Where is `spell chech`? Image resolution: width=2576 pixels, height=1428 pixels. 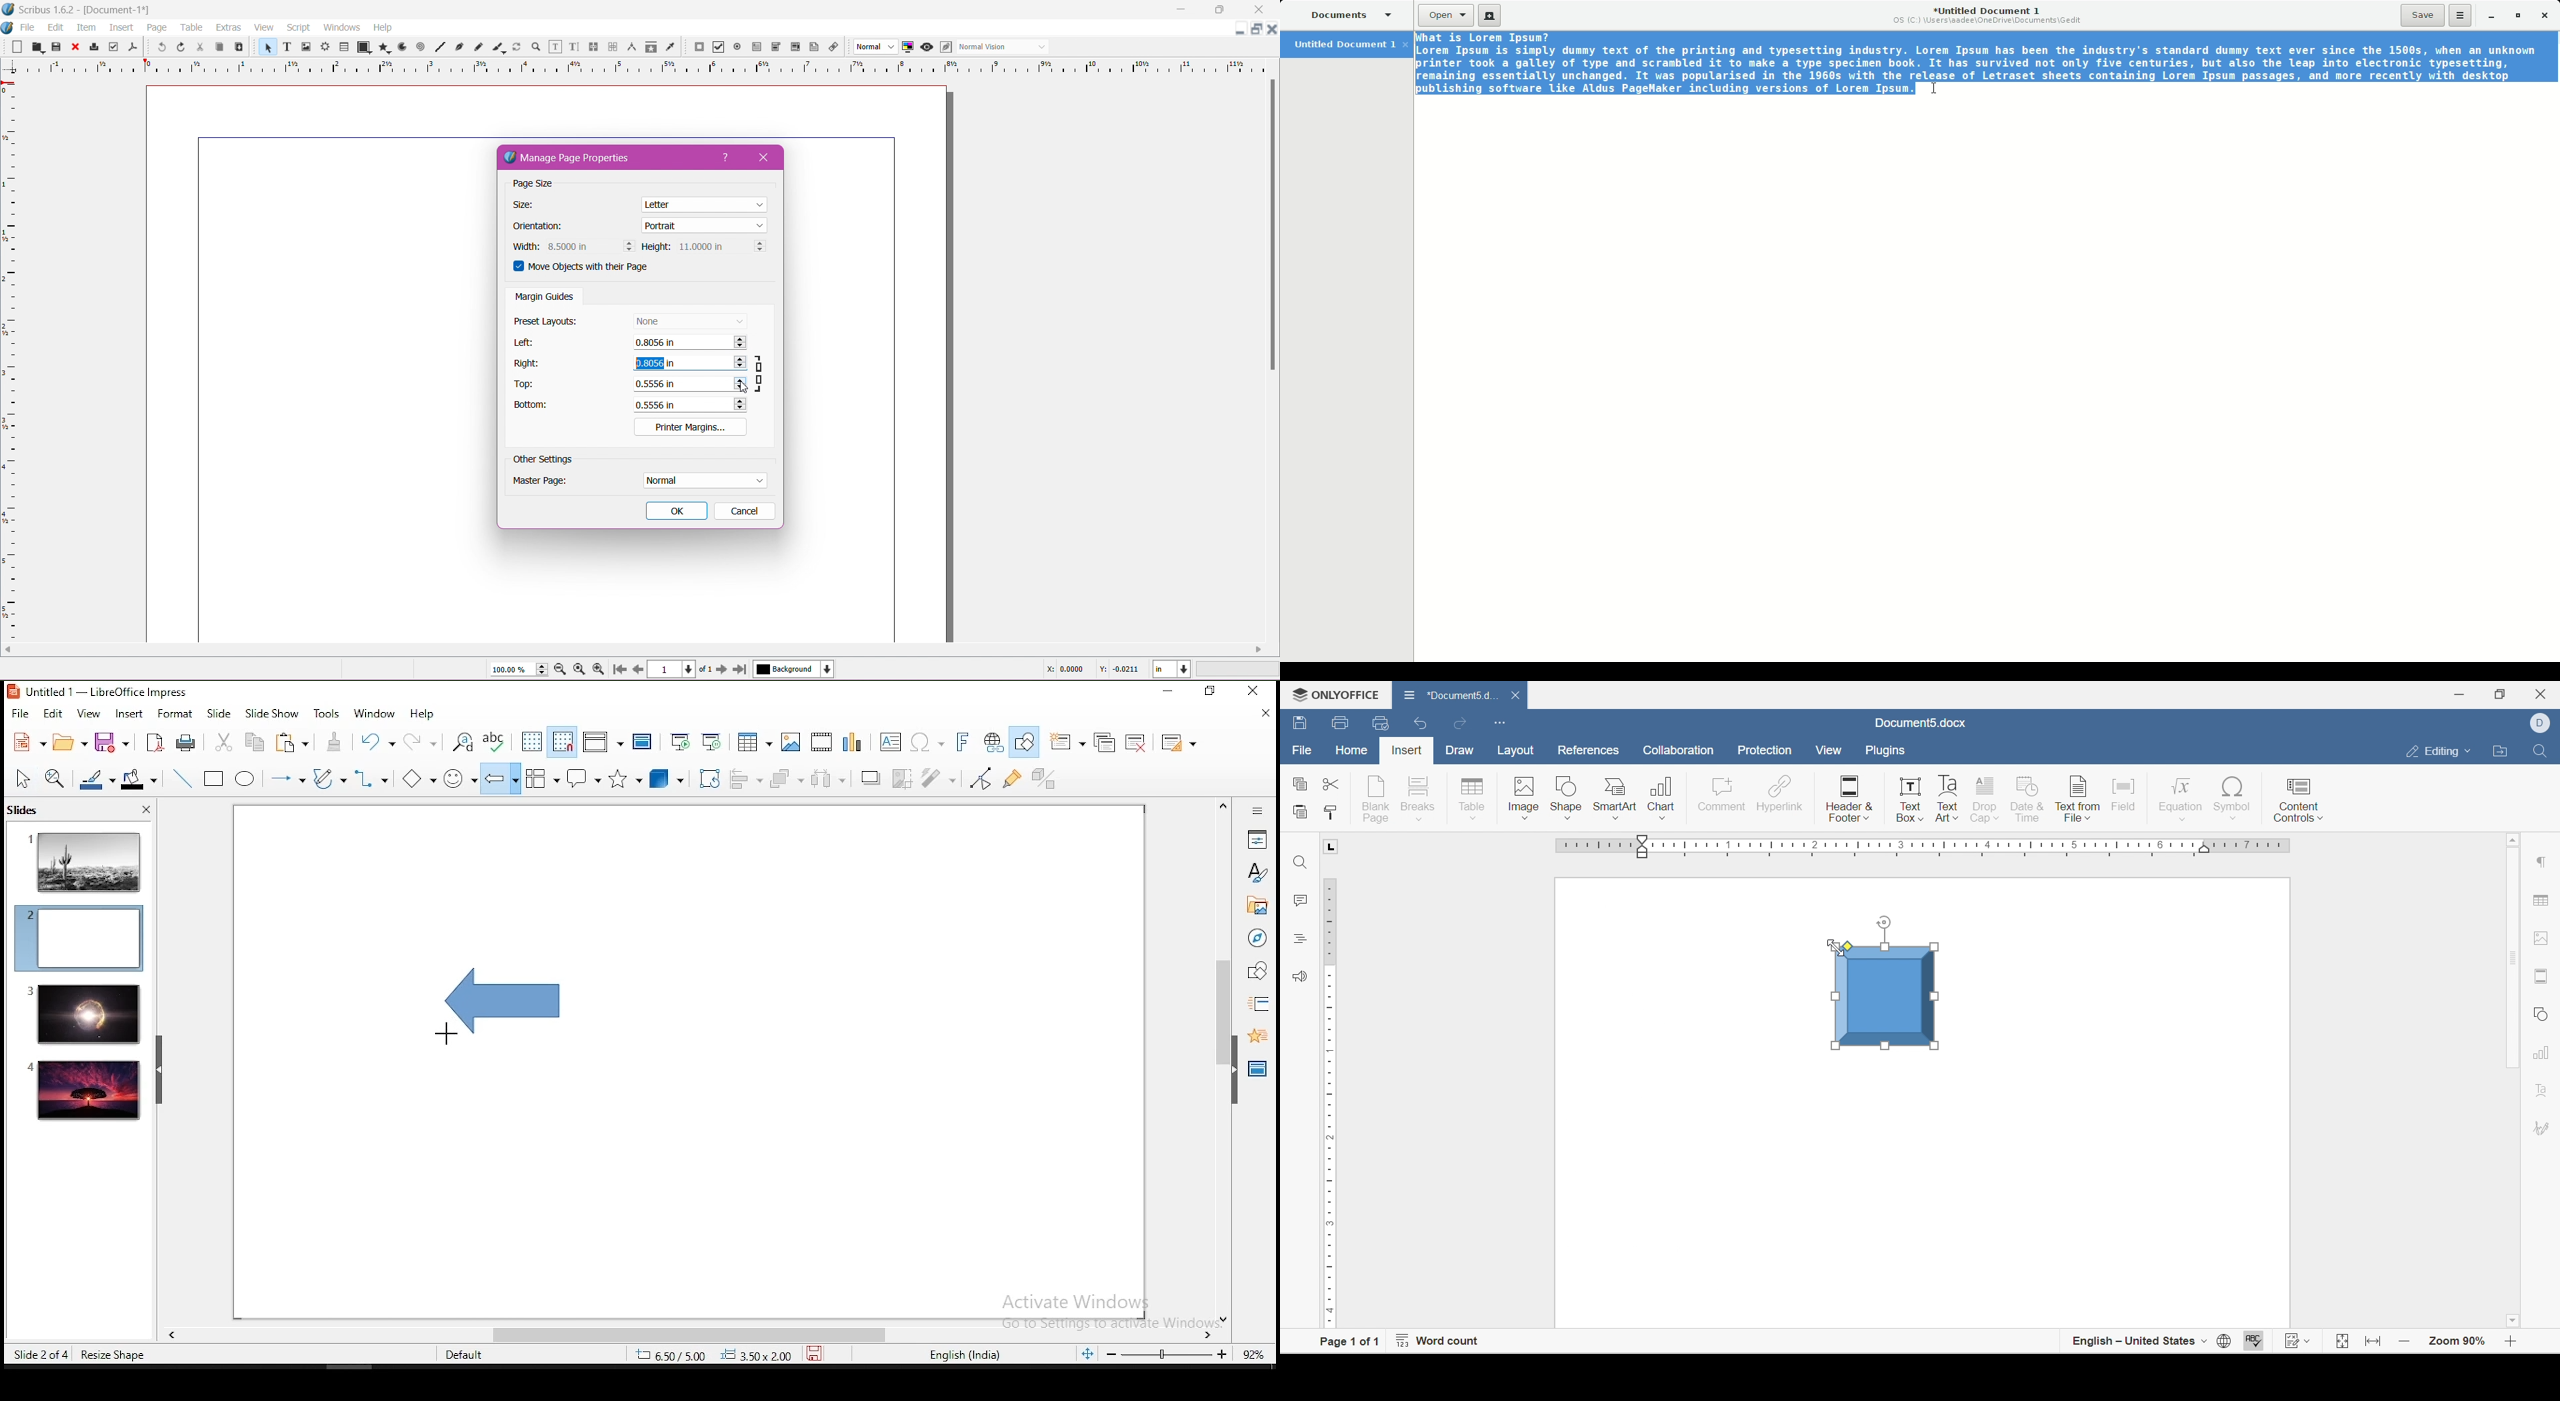 spell chech is located at coordinates (493, 741).